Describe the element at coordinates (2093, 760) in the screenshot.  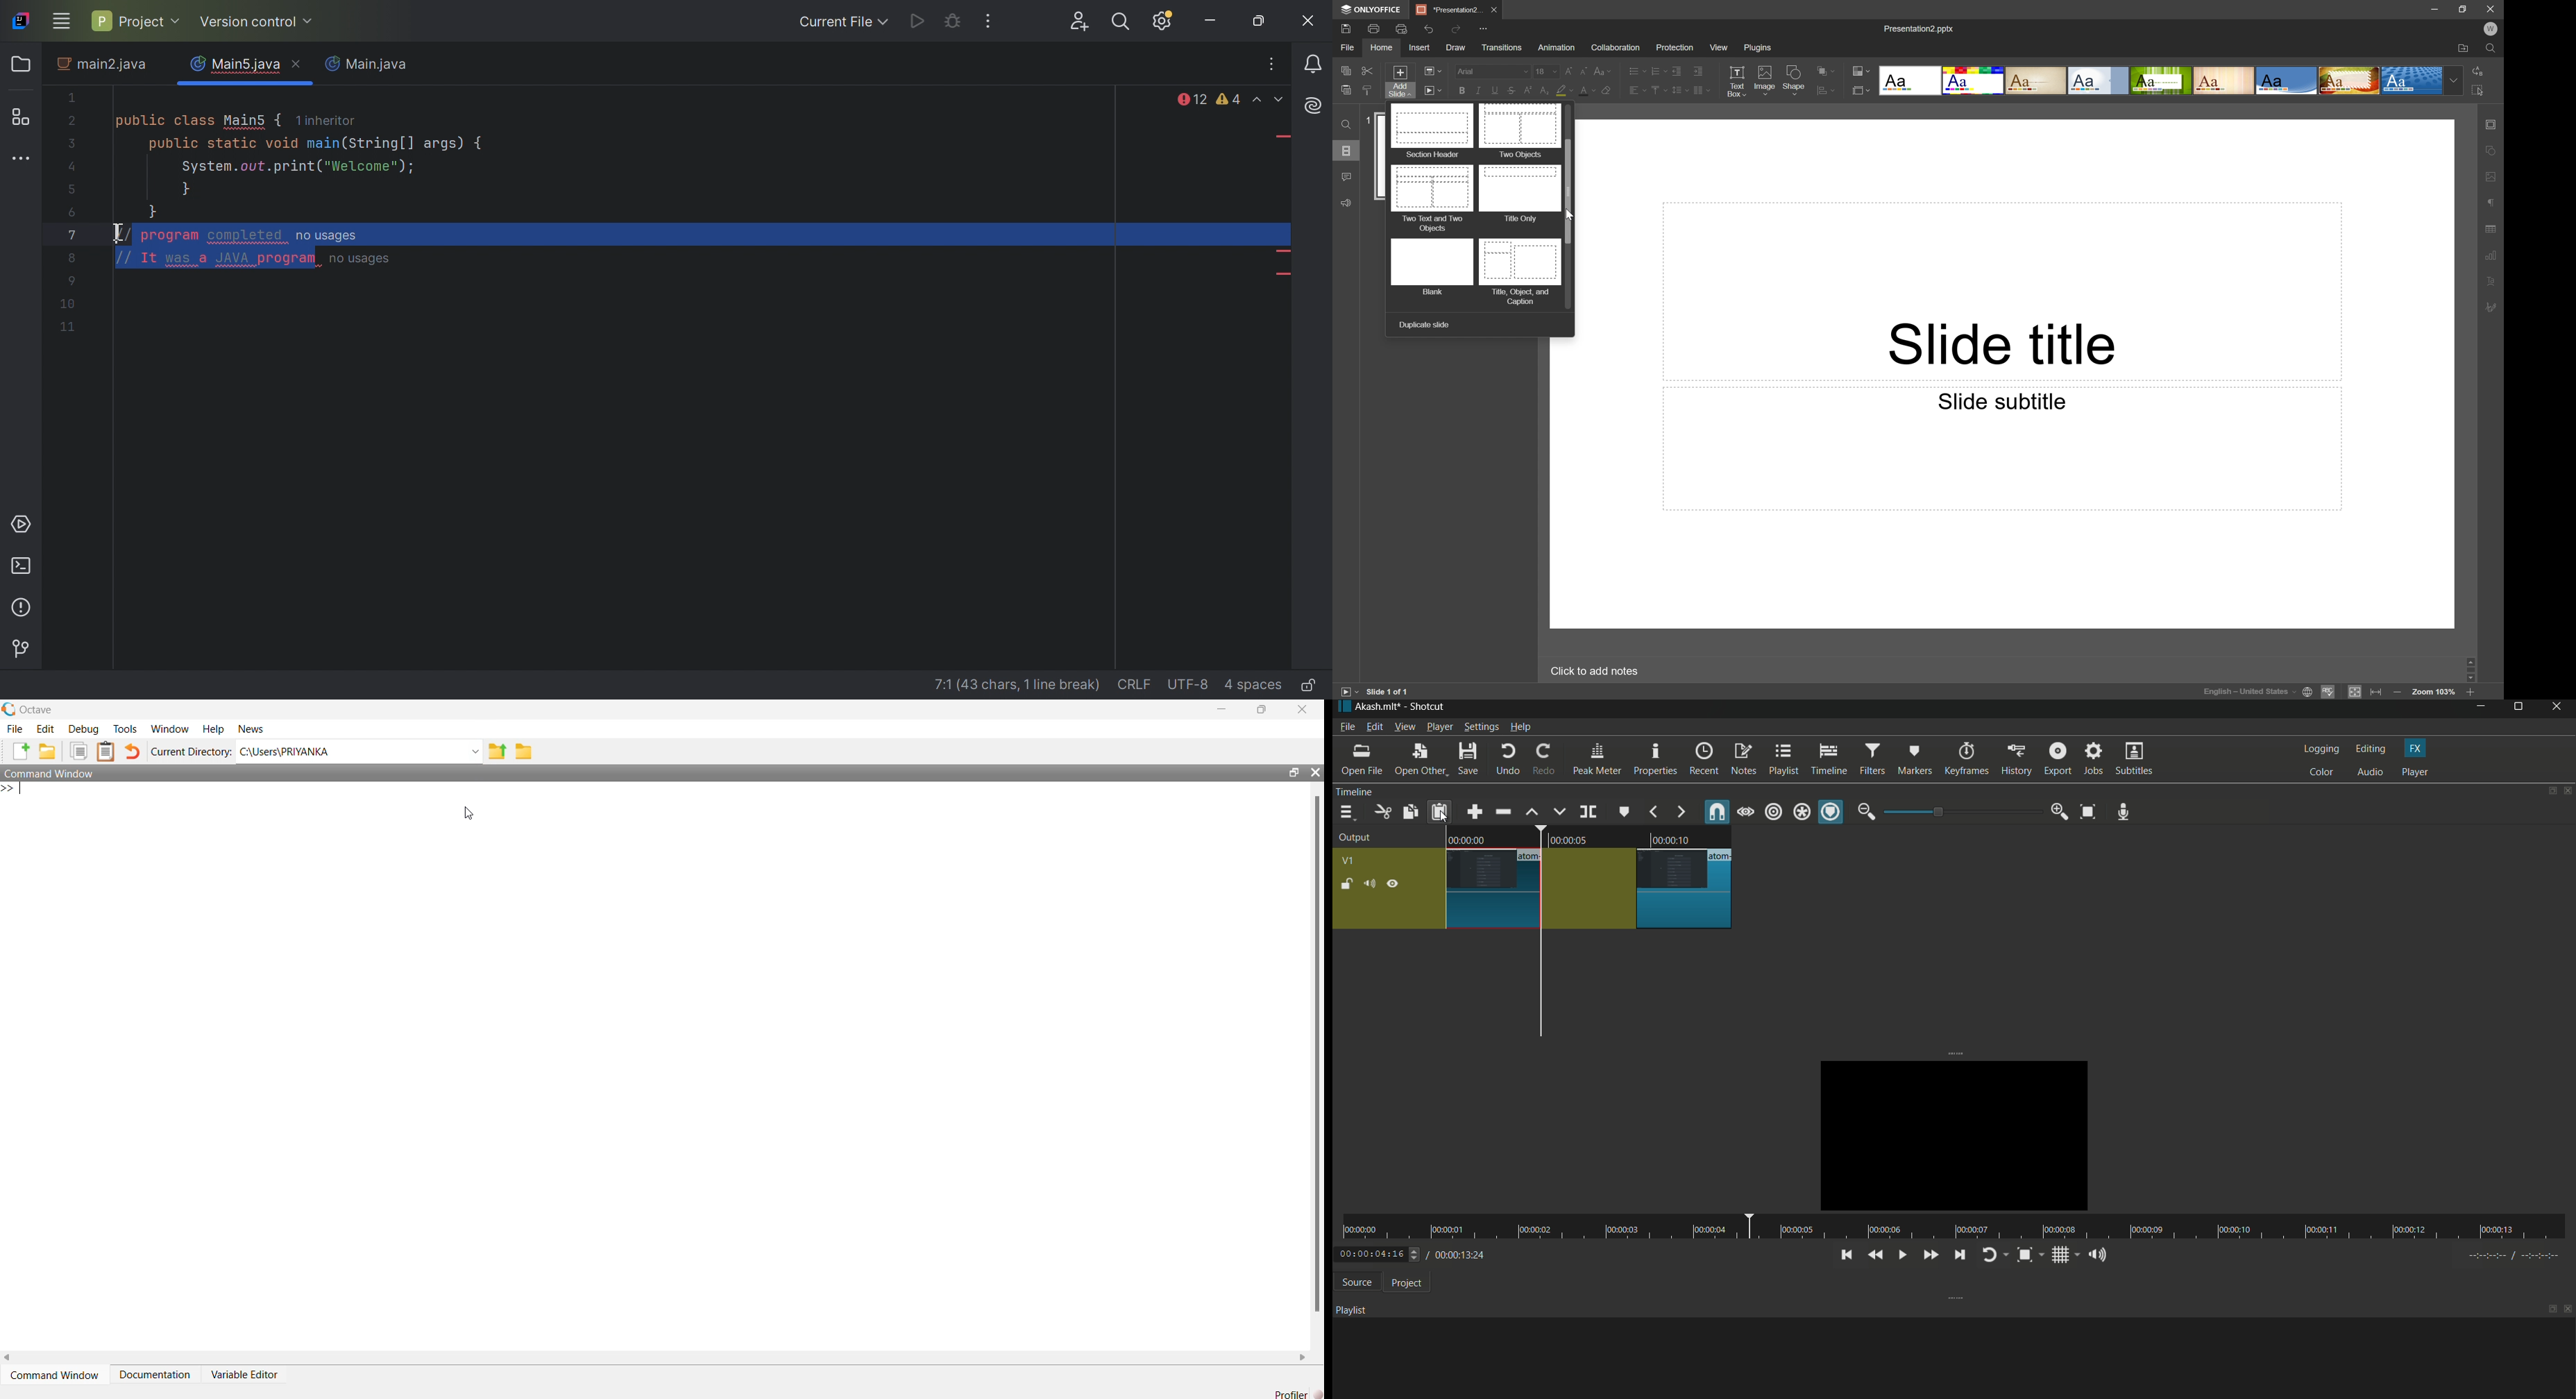
I see `jobs` at that location.